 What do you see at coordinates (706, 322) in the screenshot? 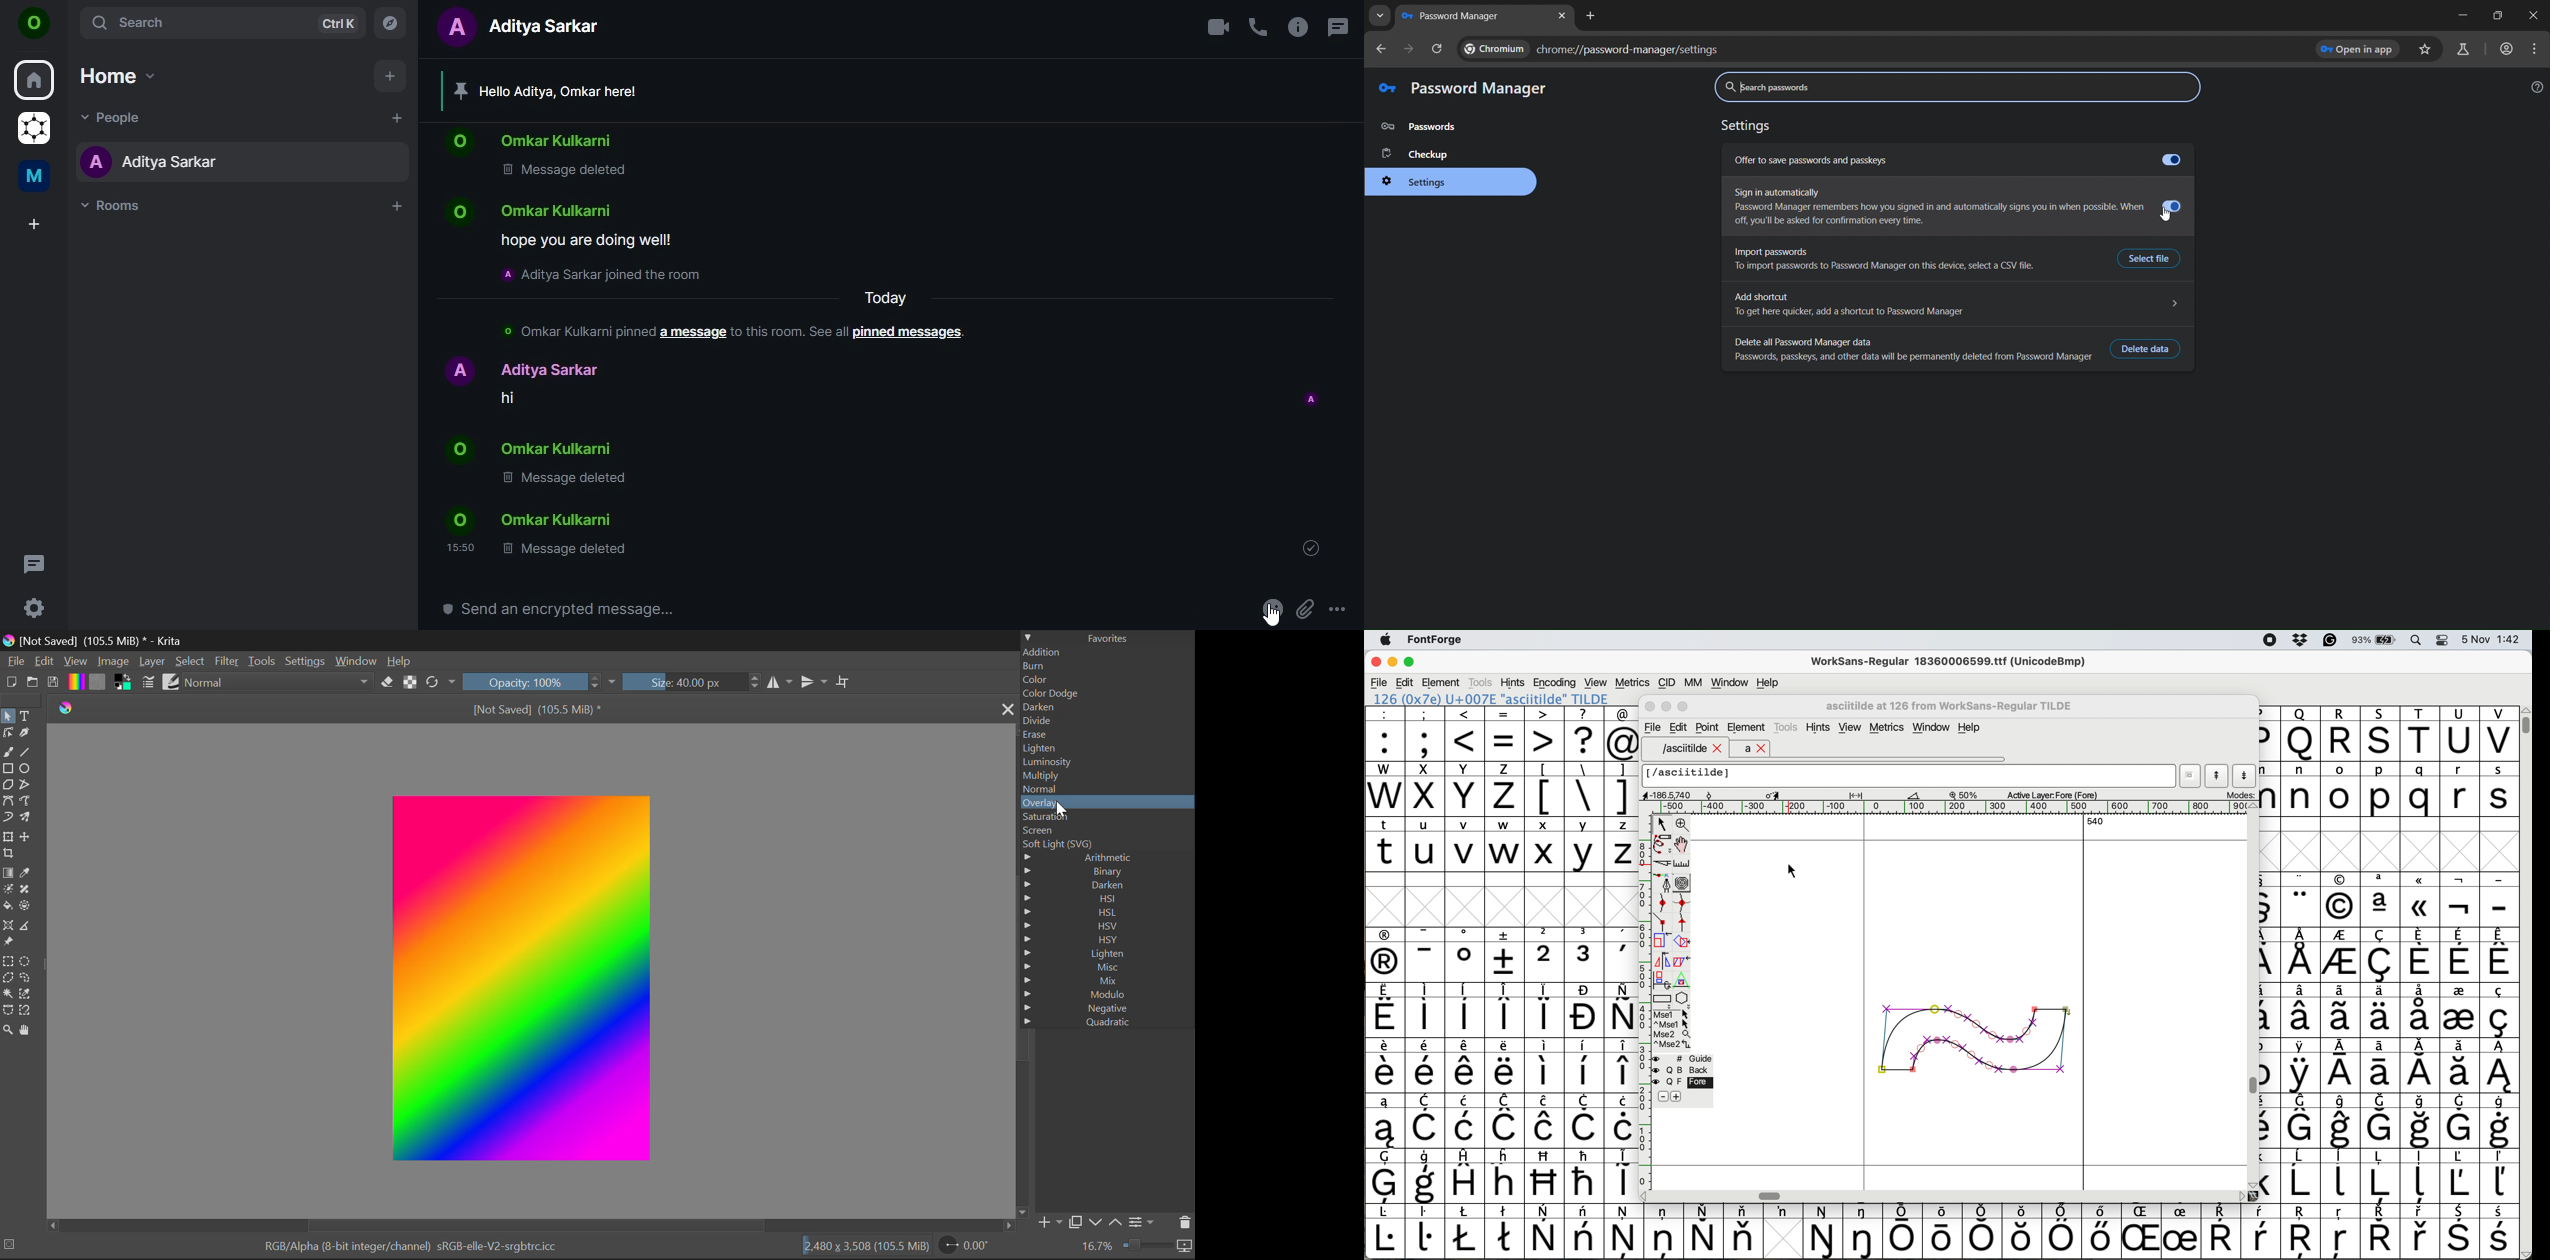
I see `text chain` at bounding box center [706, 322].